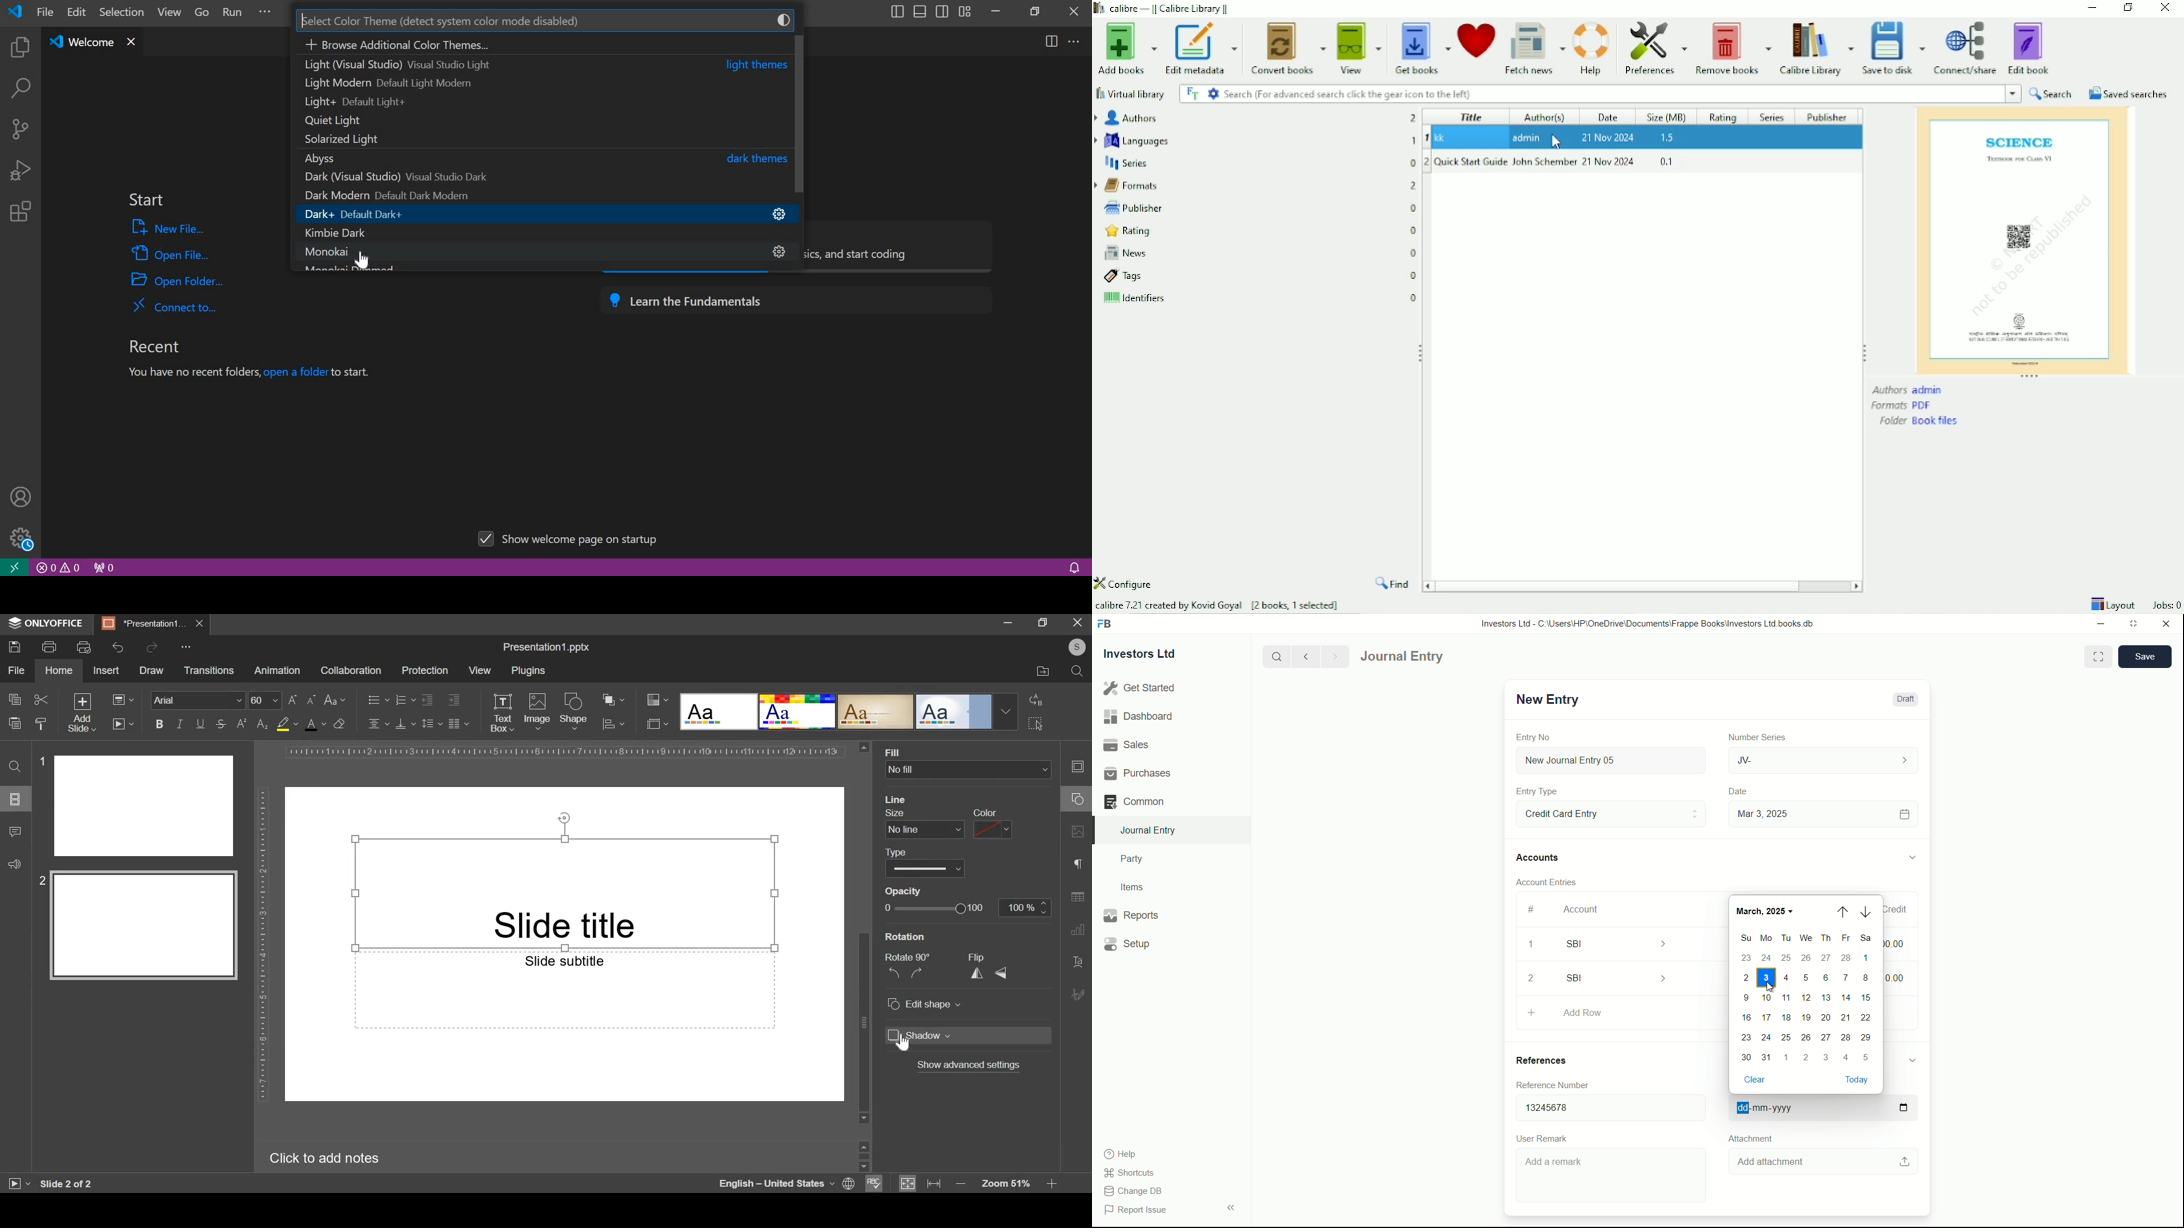 This screenshot has height=1232, width=2184. I want to click on undo, so click(119, 647).